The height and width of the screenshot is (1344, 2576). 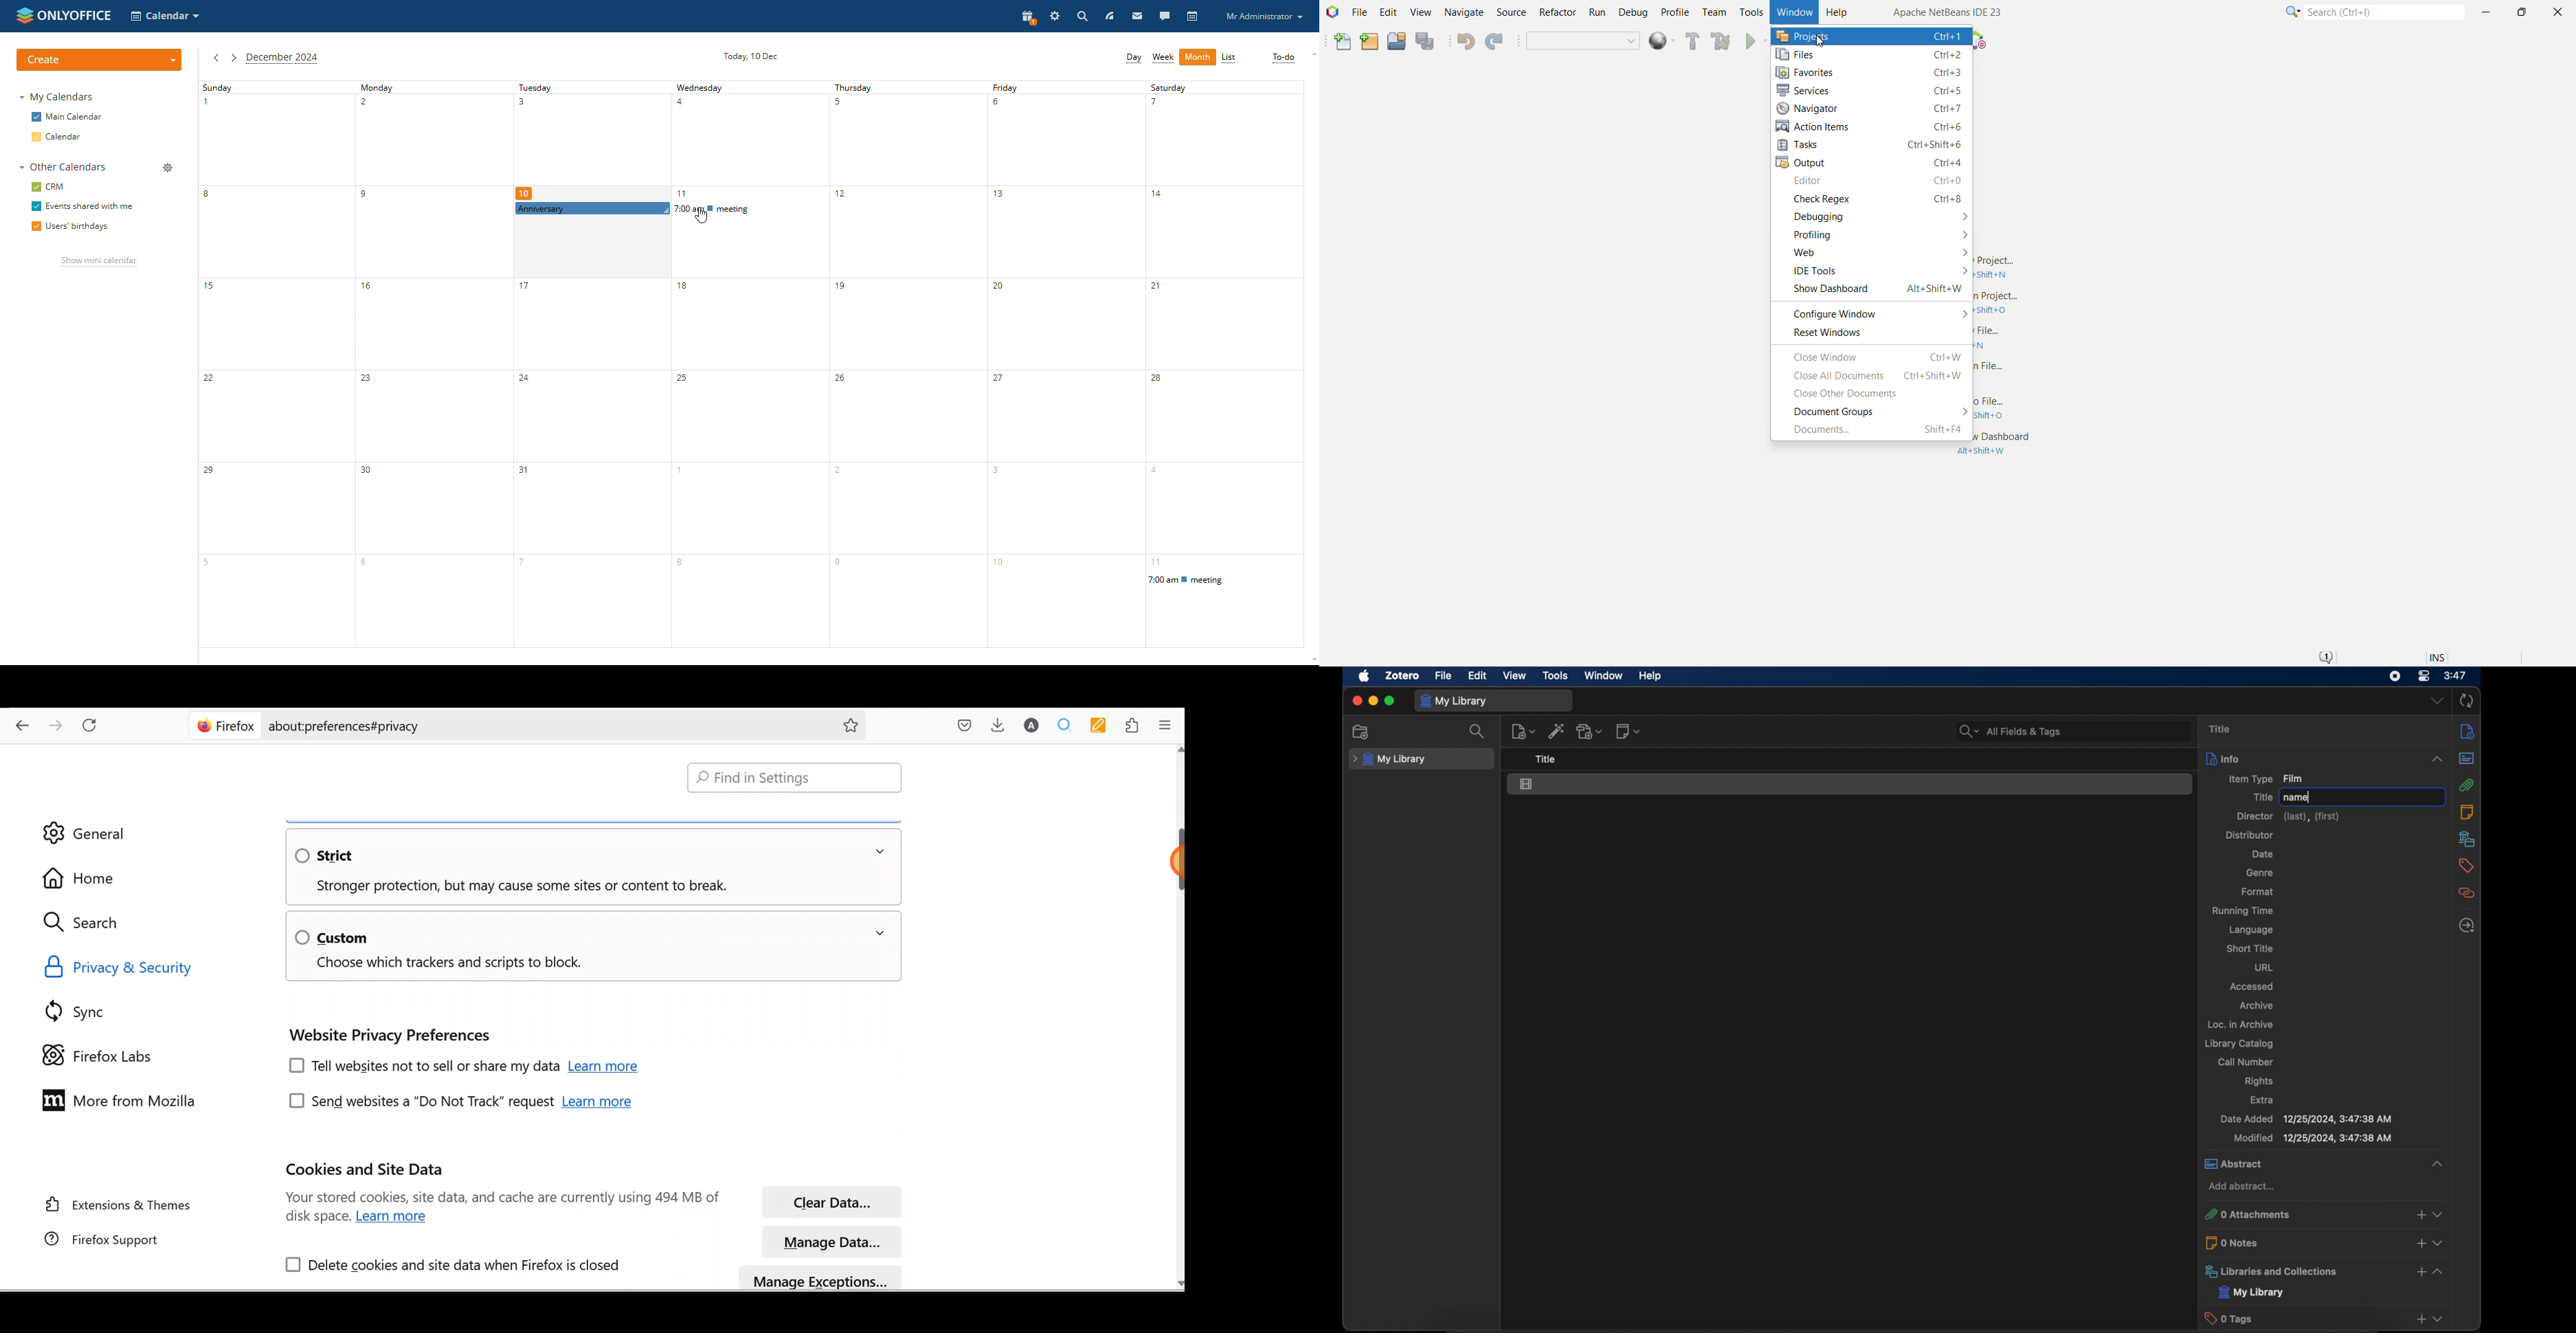 What do you see at coordinates (1630, 732) in the screenshot?
I see `new note` at bounding box center [1630, 732].